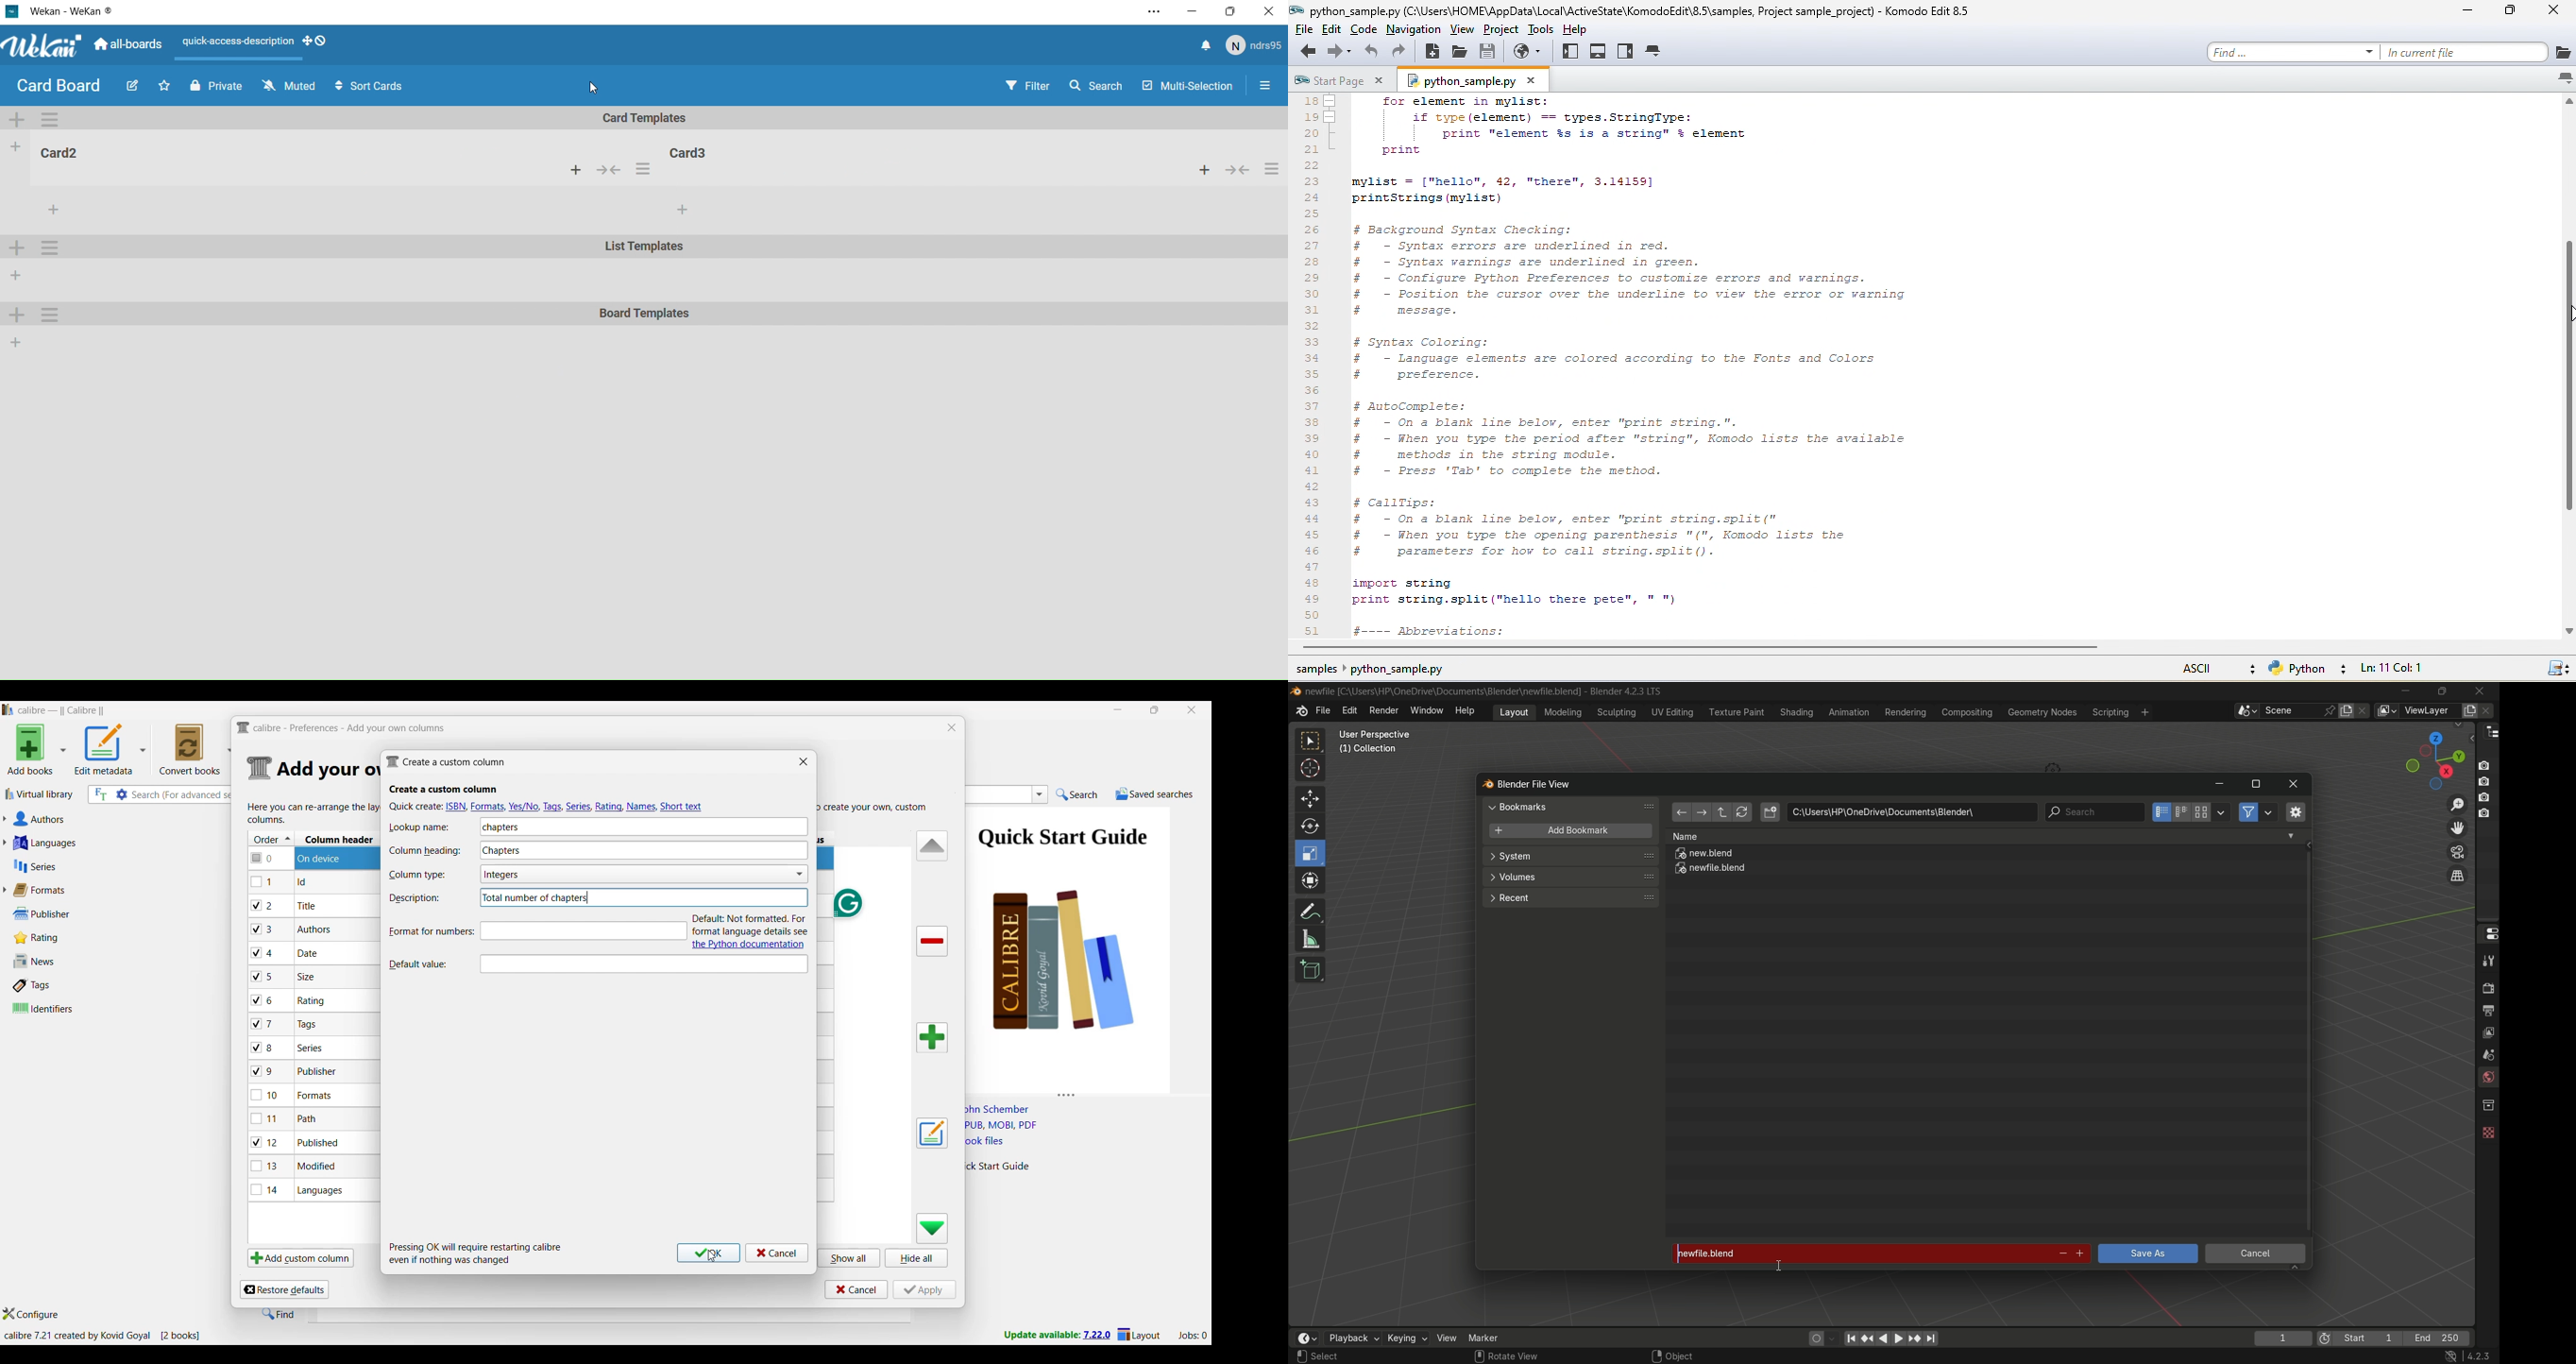 The width and height of the screenshot is (2576, 1372). Describe the element at coordinates (804, 761) in the screenshot. I see `Close window` at that location.